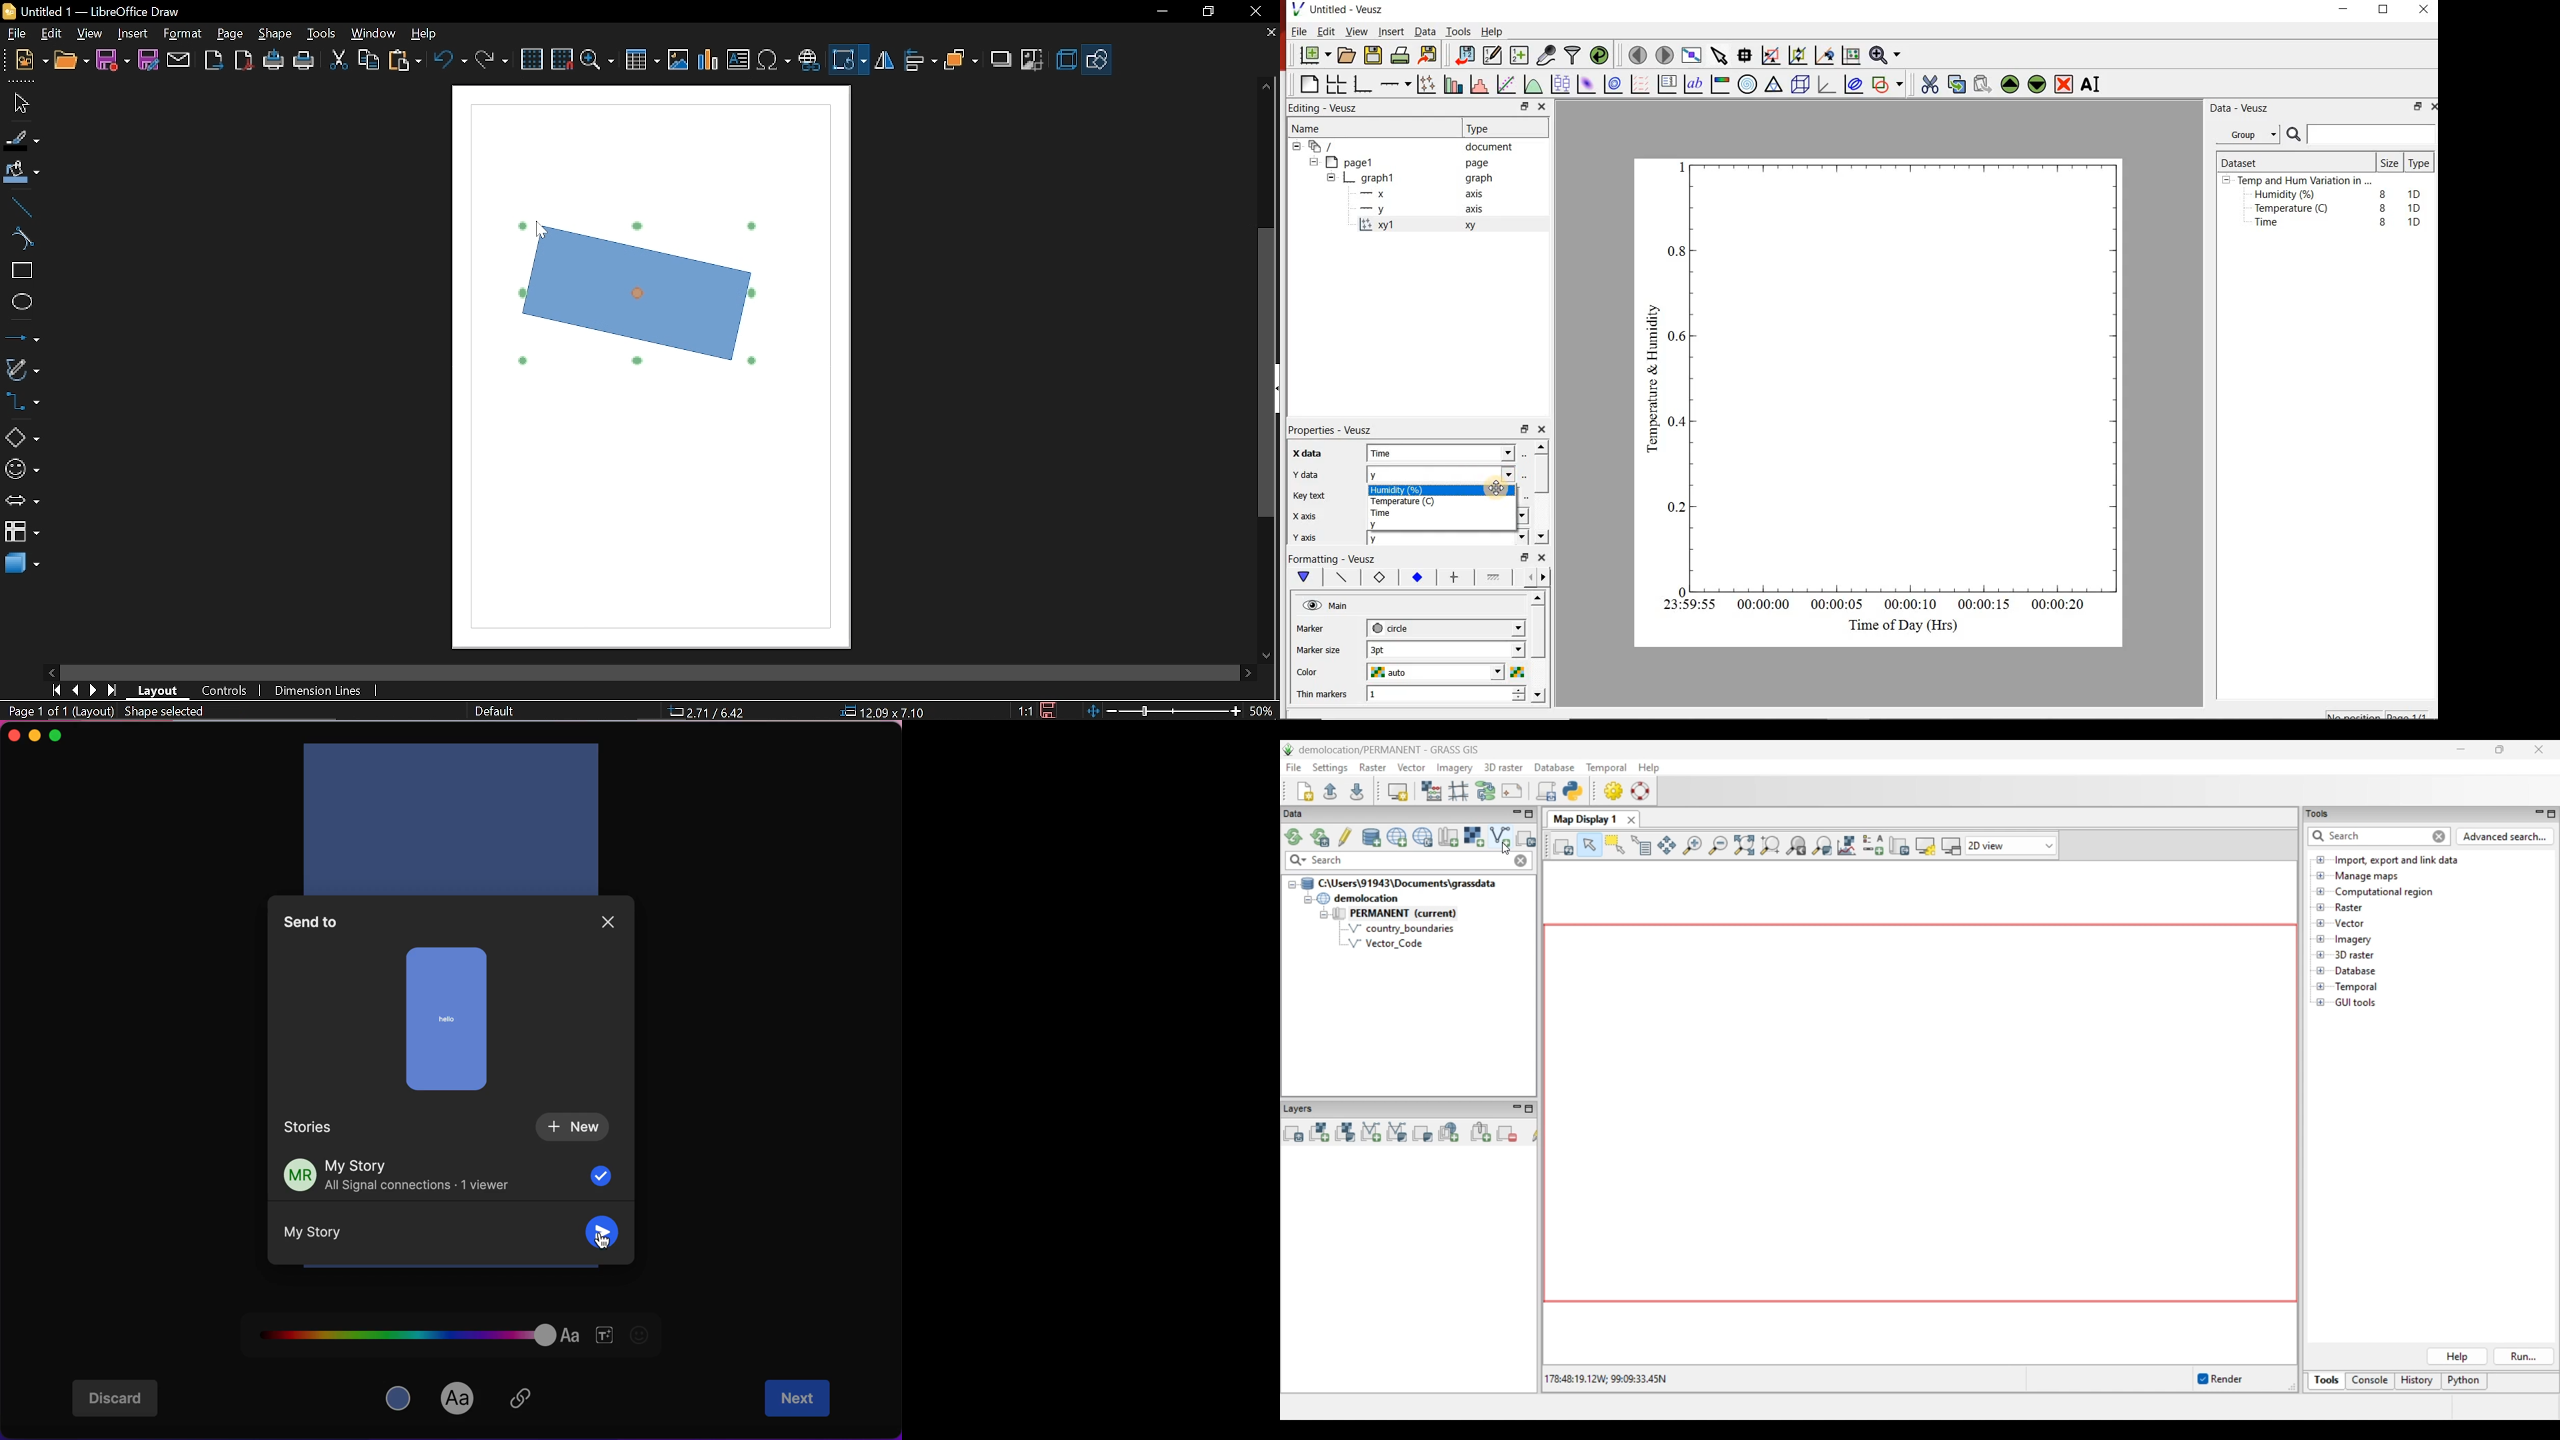  What do you see at coordinates (452, 59) in the screenshot?
I see `UNdo` at bounding box center [452, 59].